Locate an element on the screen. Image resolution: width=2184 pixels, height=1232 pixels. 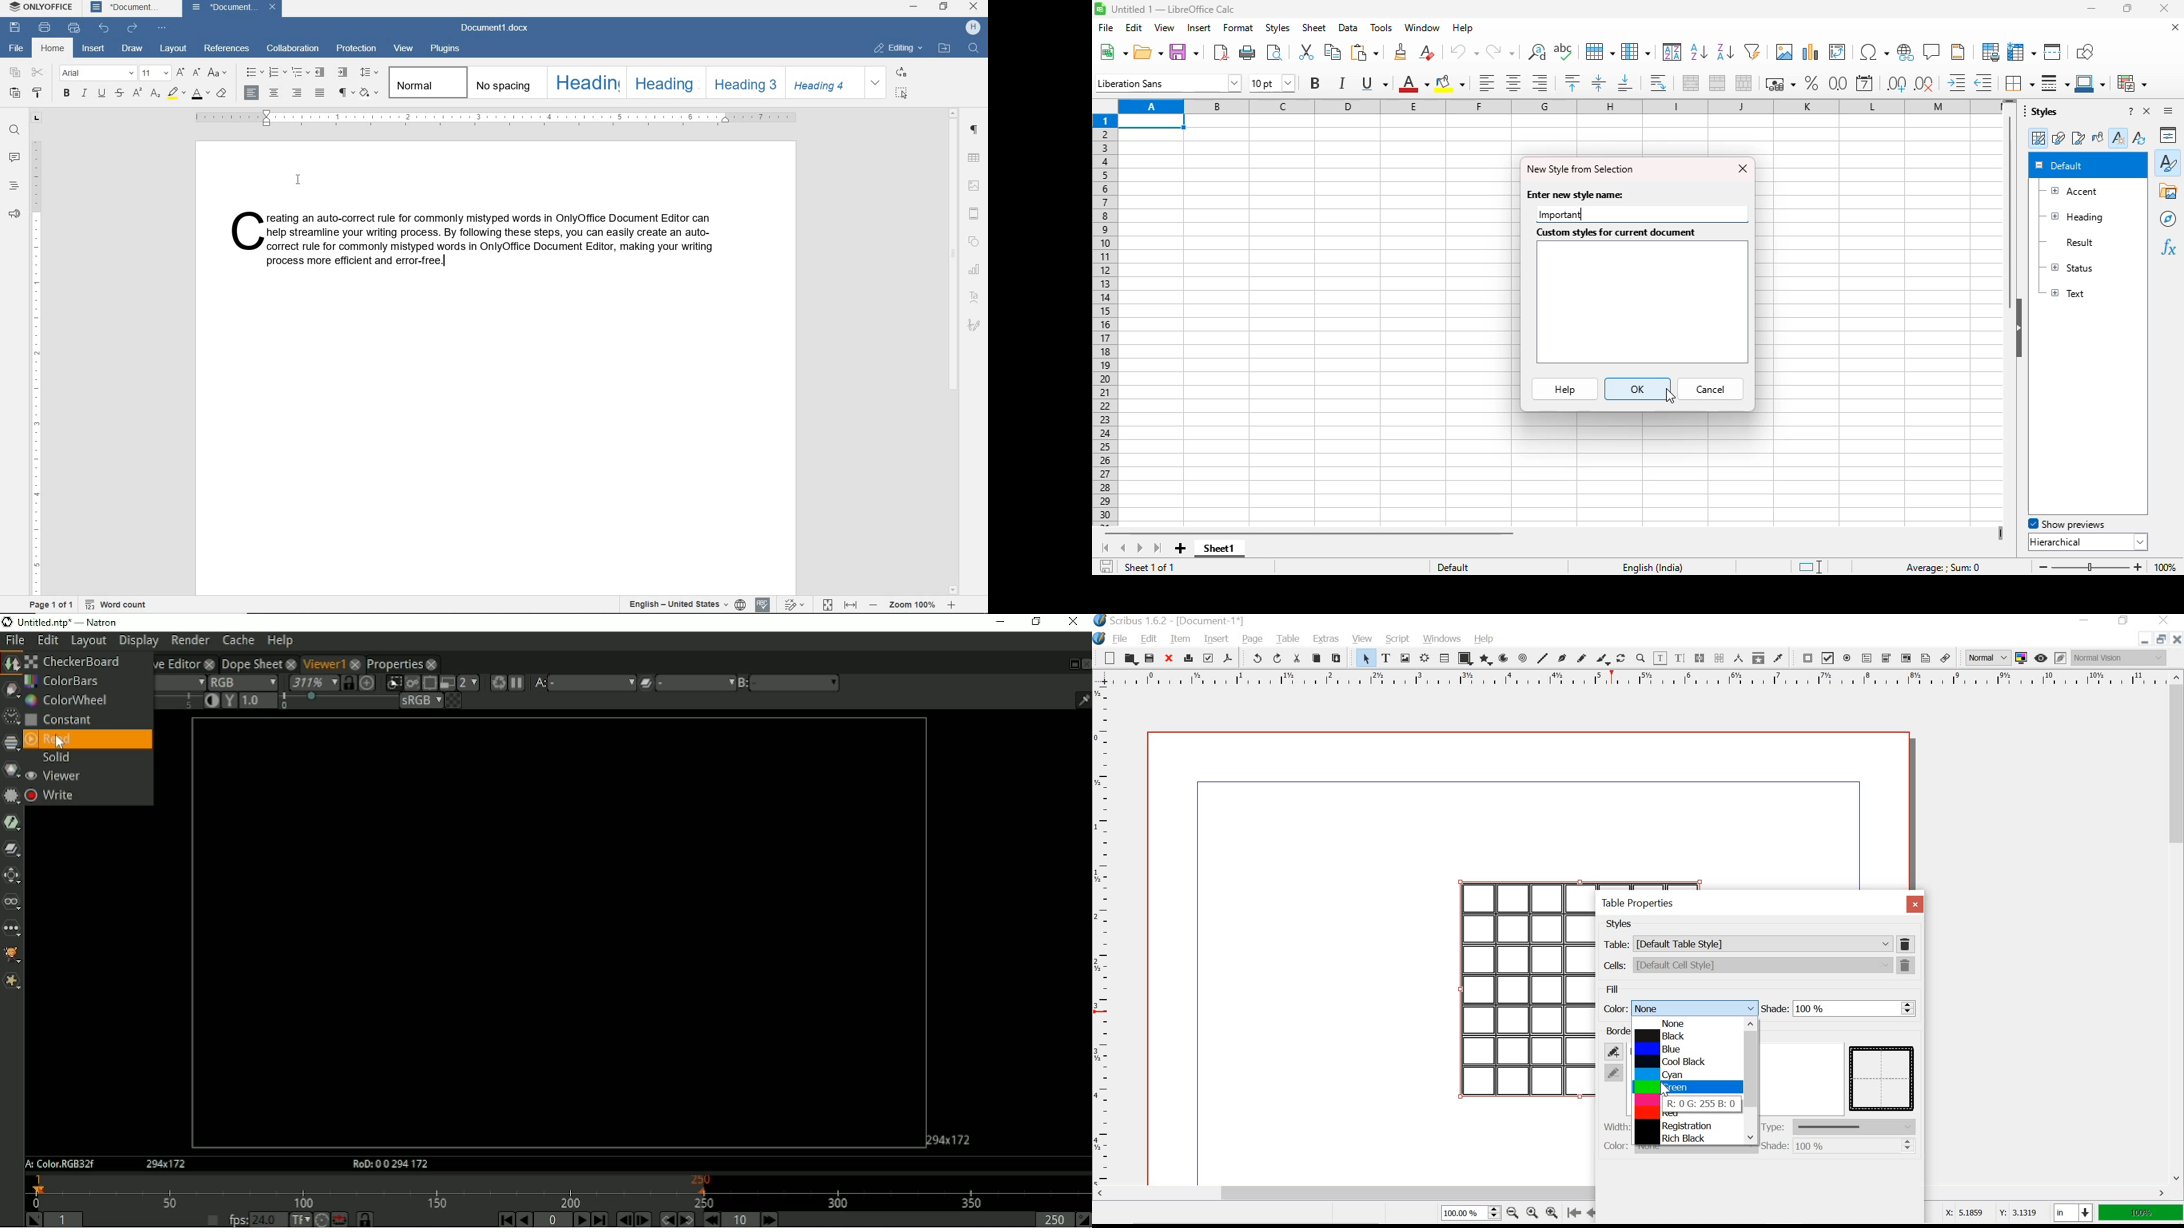
shade: 100% is located at coordinates (1796, 1147).